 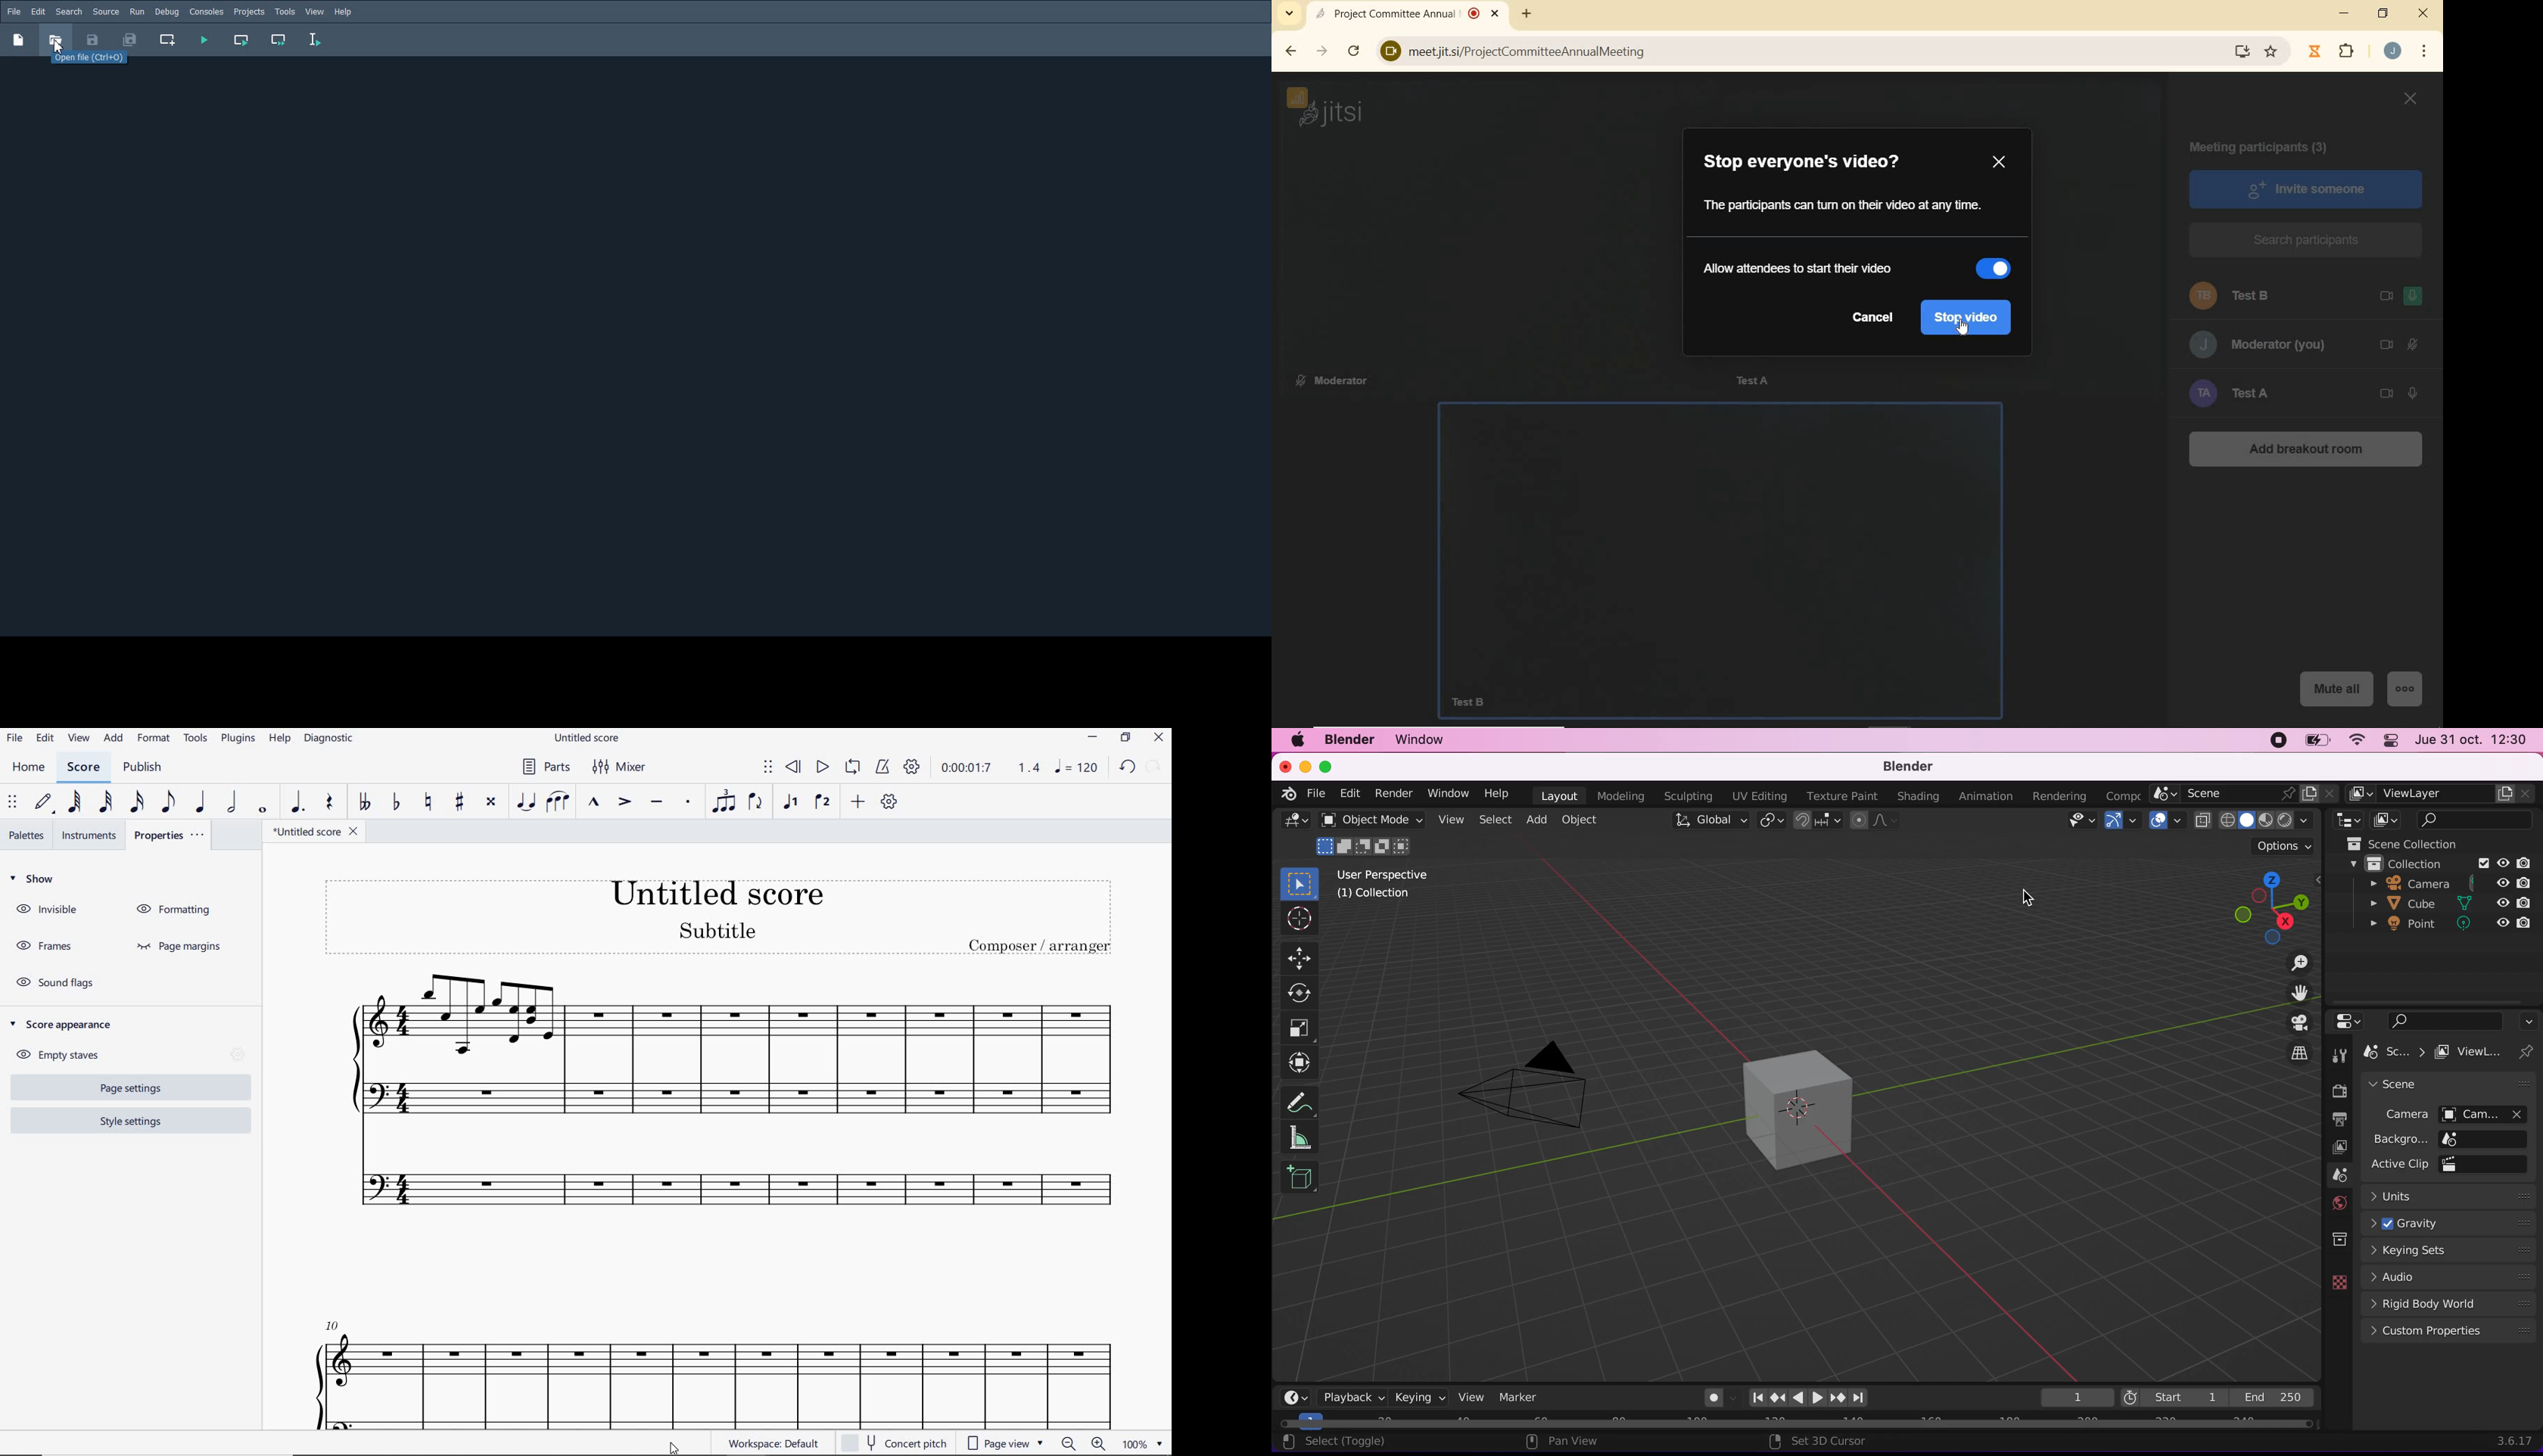 I want to click on RESTORE DOWN, so click(x=2384, y=14).